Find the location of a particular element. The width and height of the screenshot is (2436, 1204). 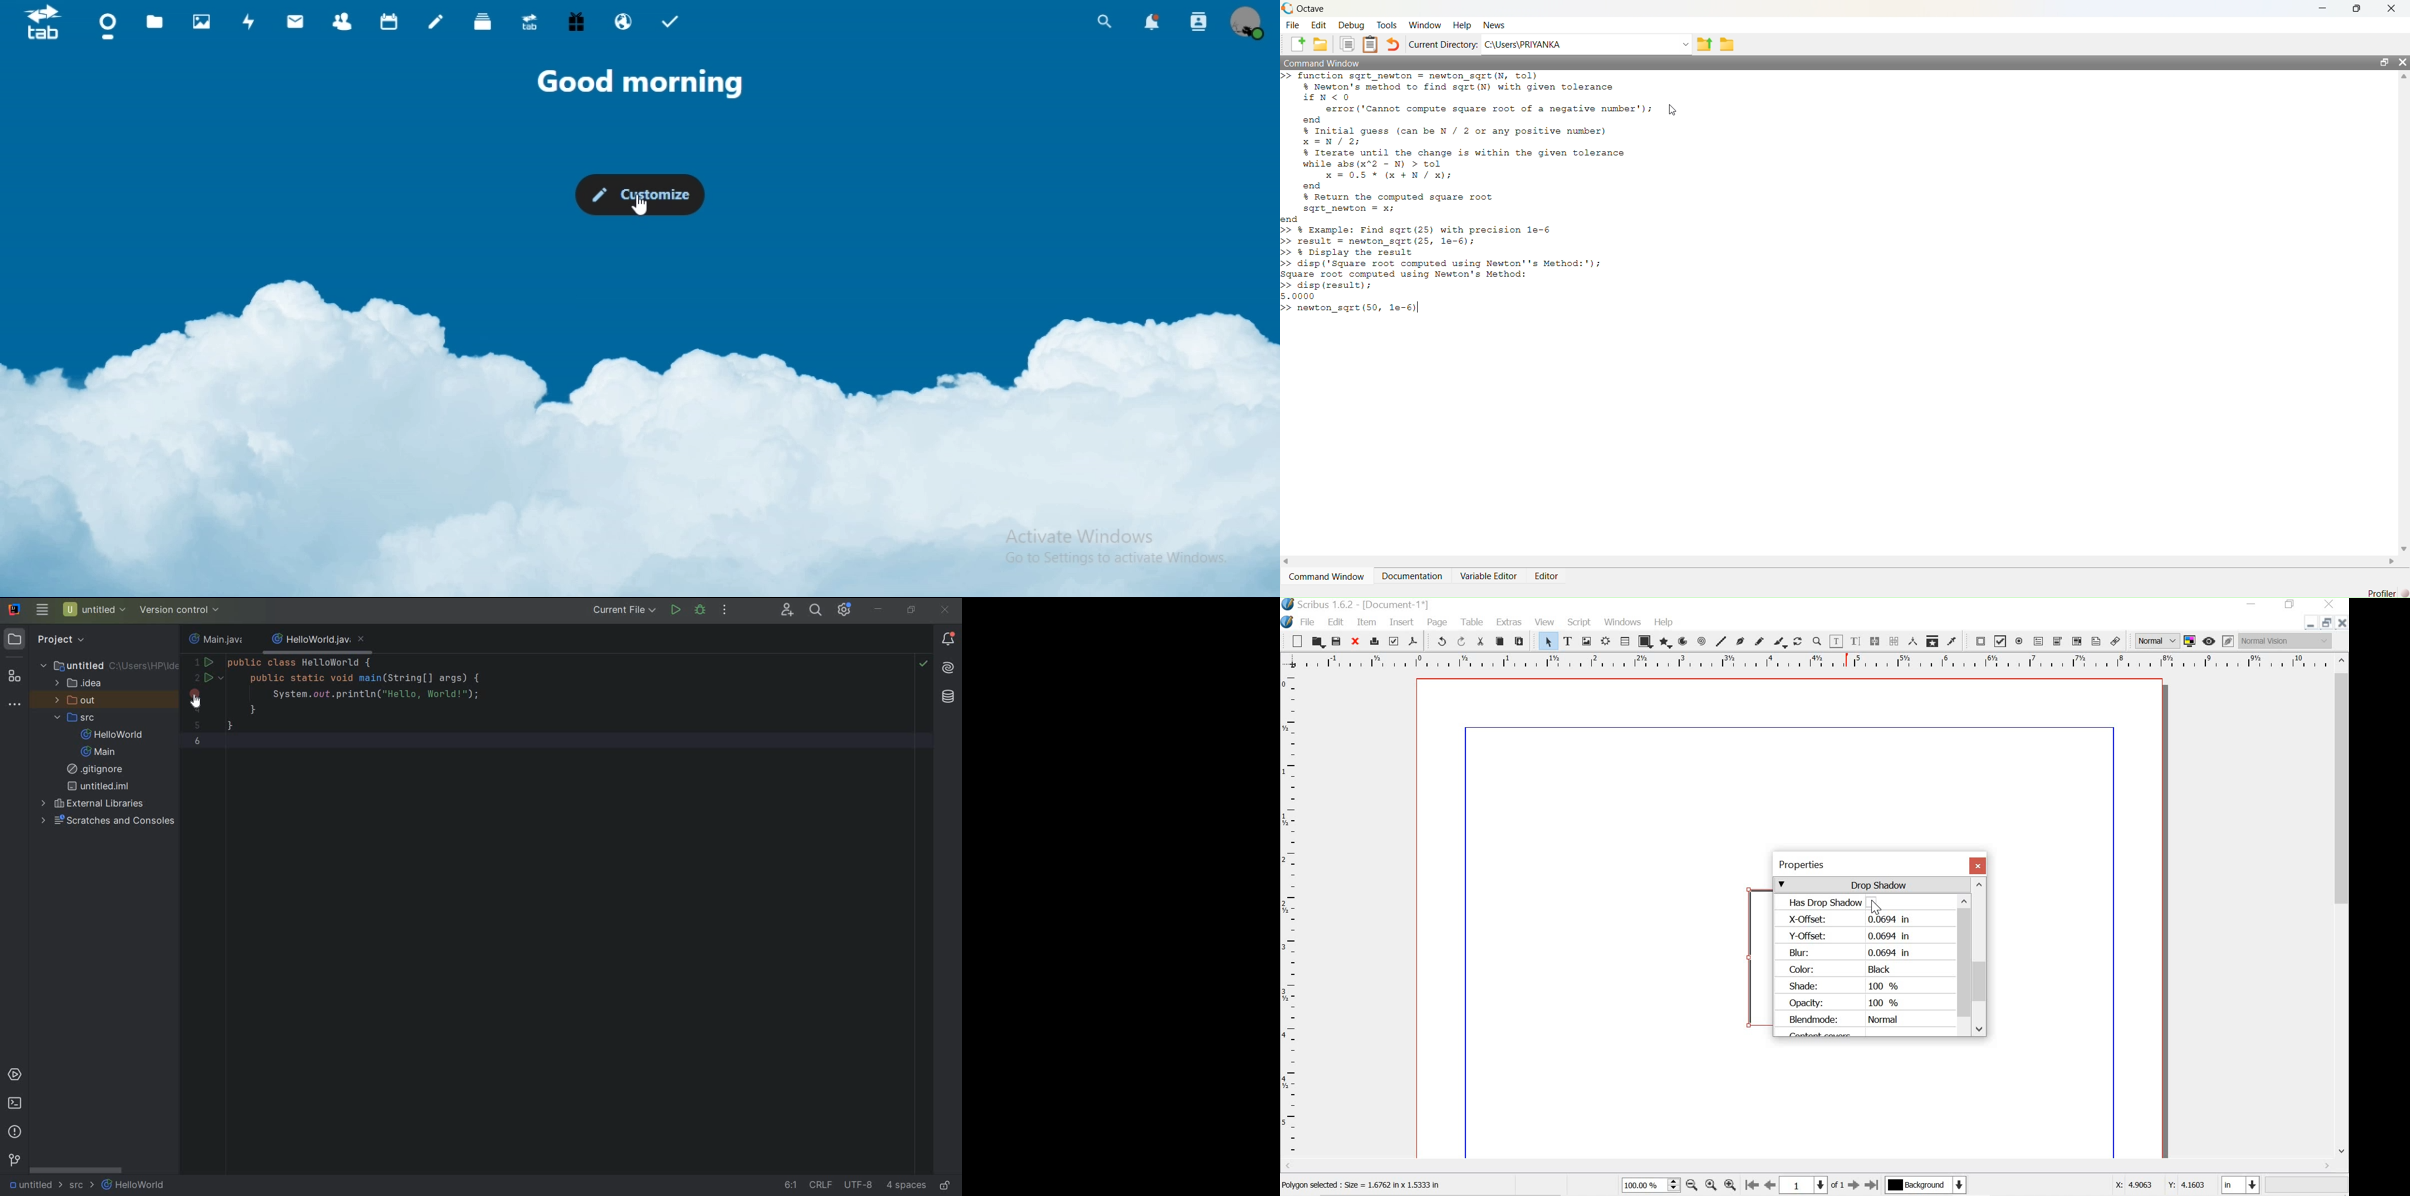

EDIT is located at coordinates (1337, 622).